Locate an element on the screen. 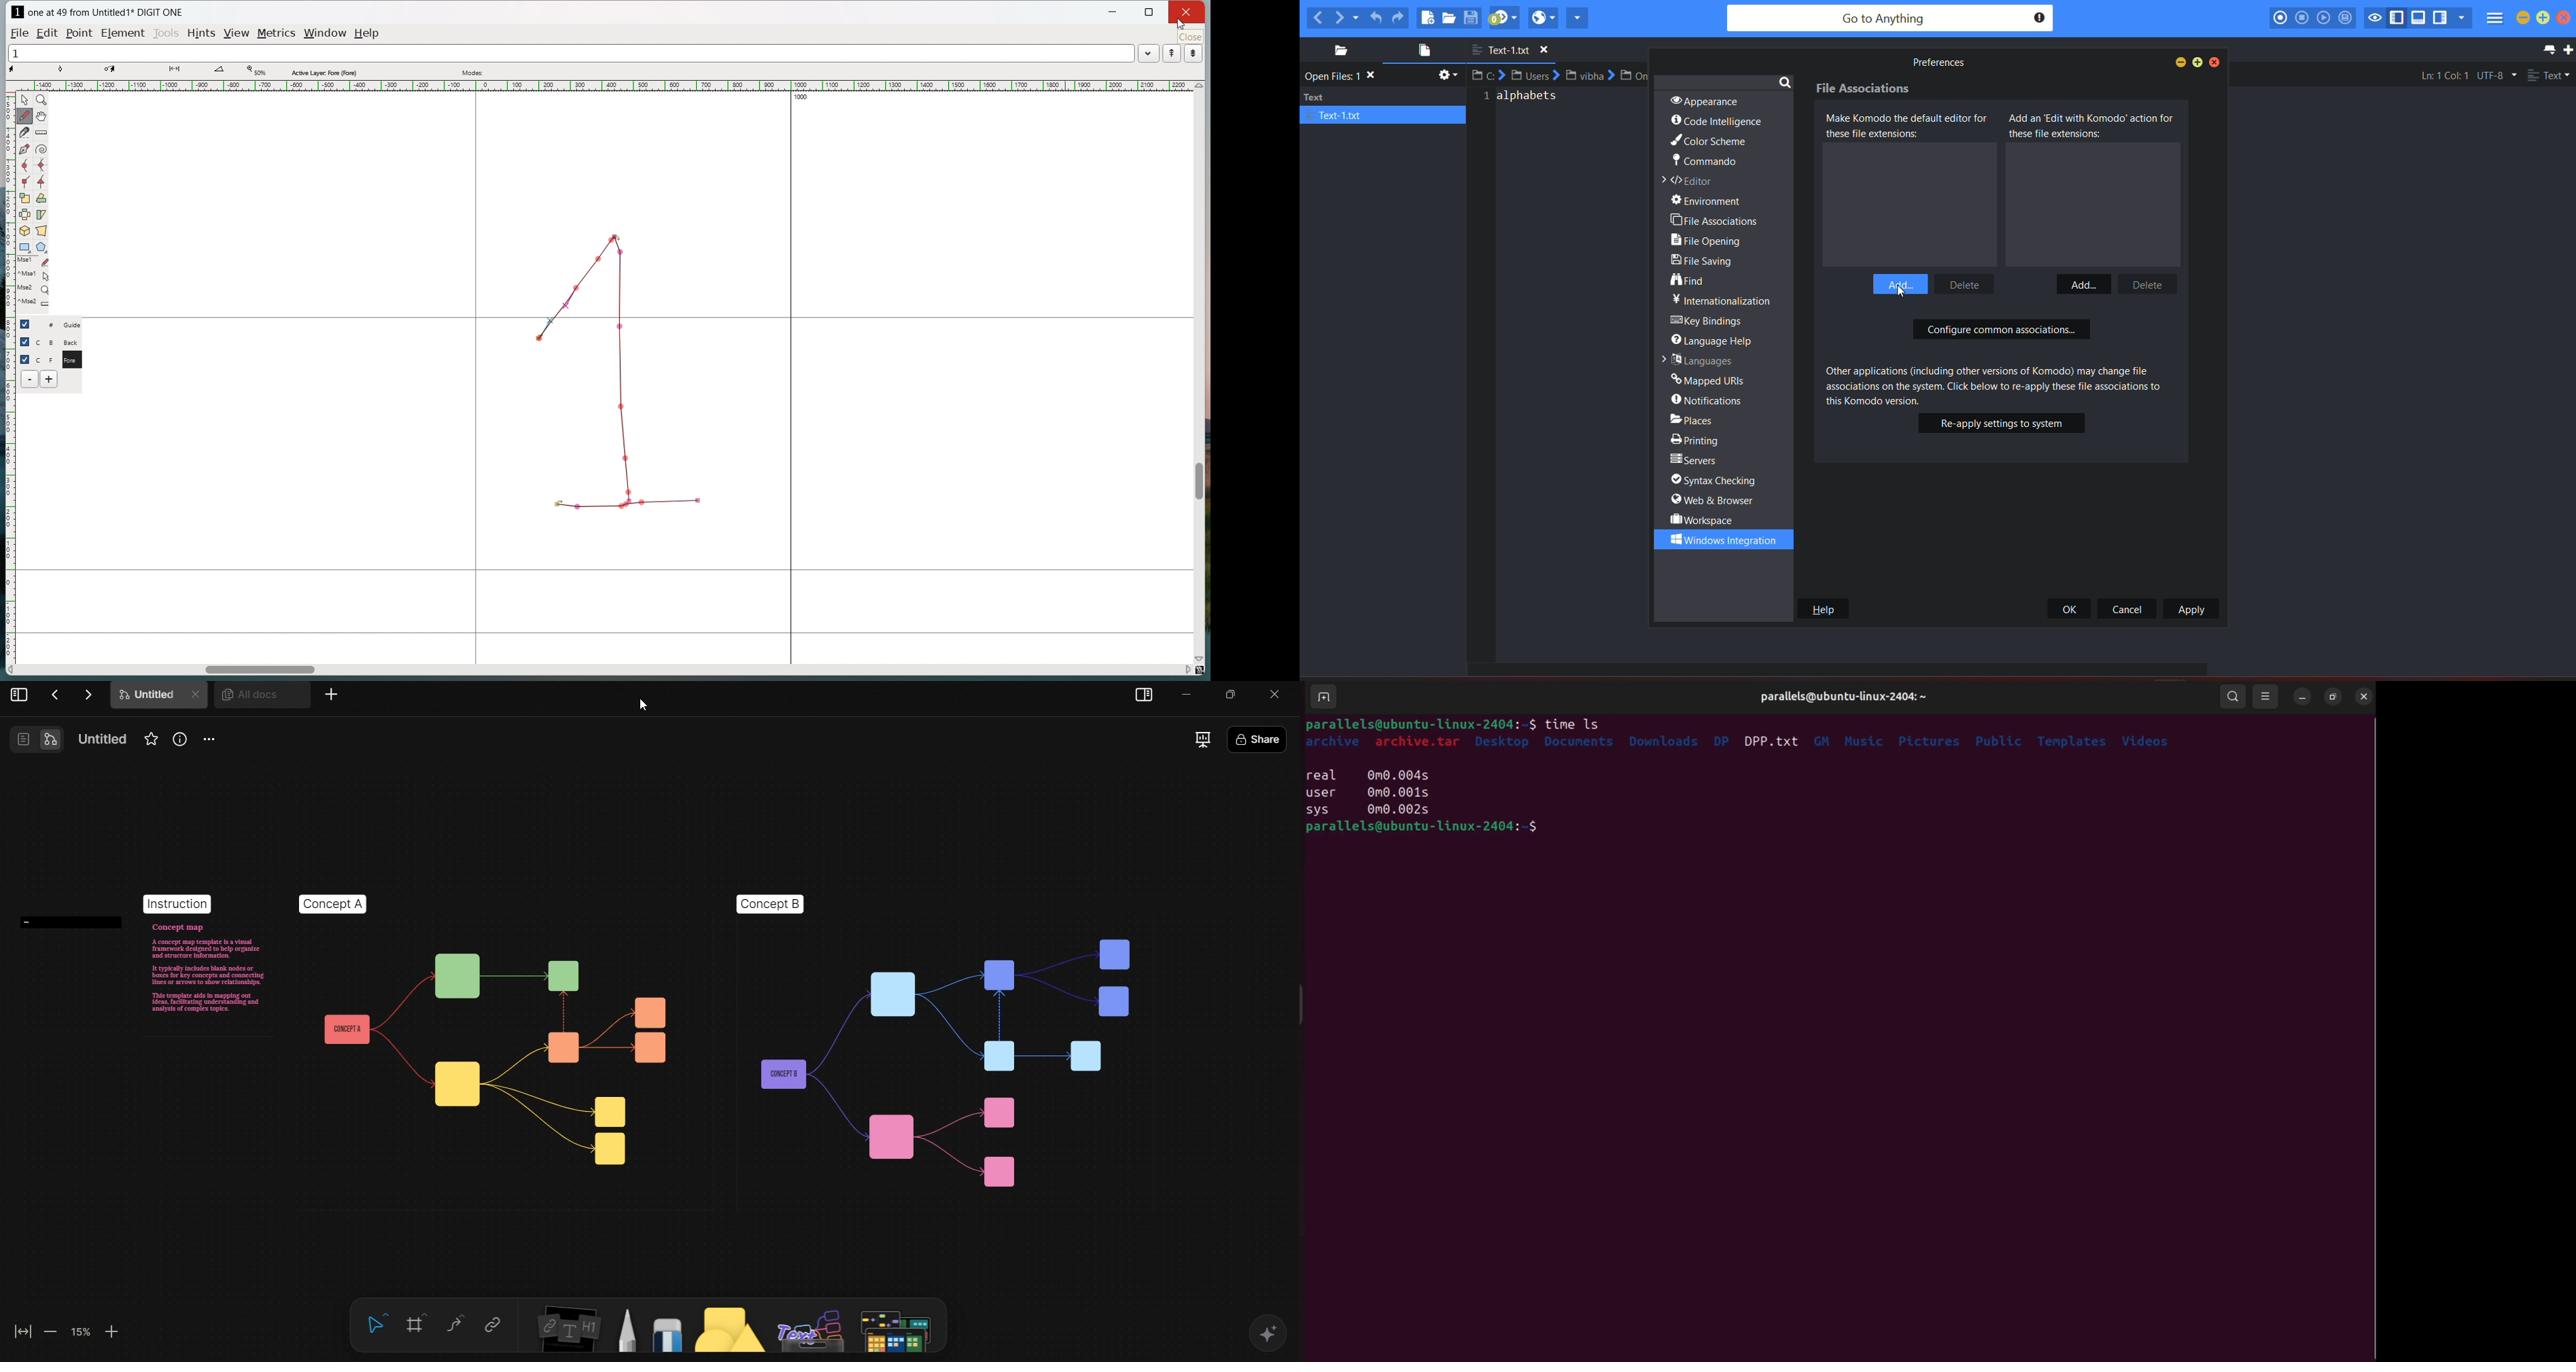  edit is located at coordinates (49, 33).